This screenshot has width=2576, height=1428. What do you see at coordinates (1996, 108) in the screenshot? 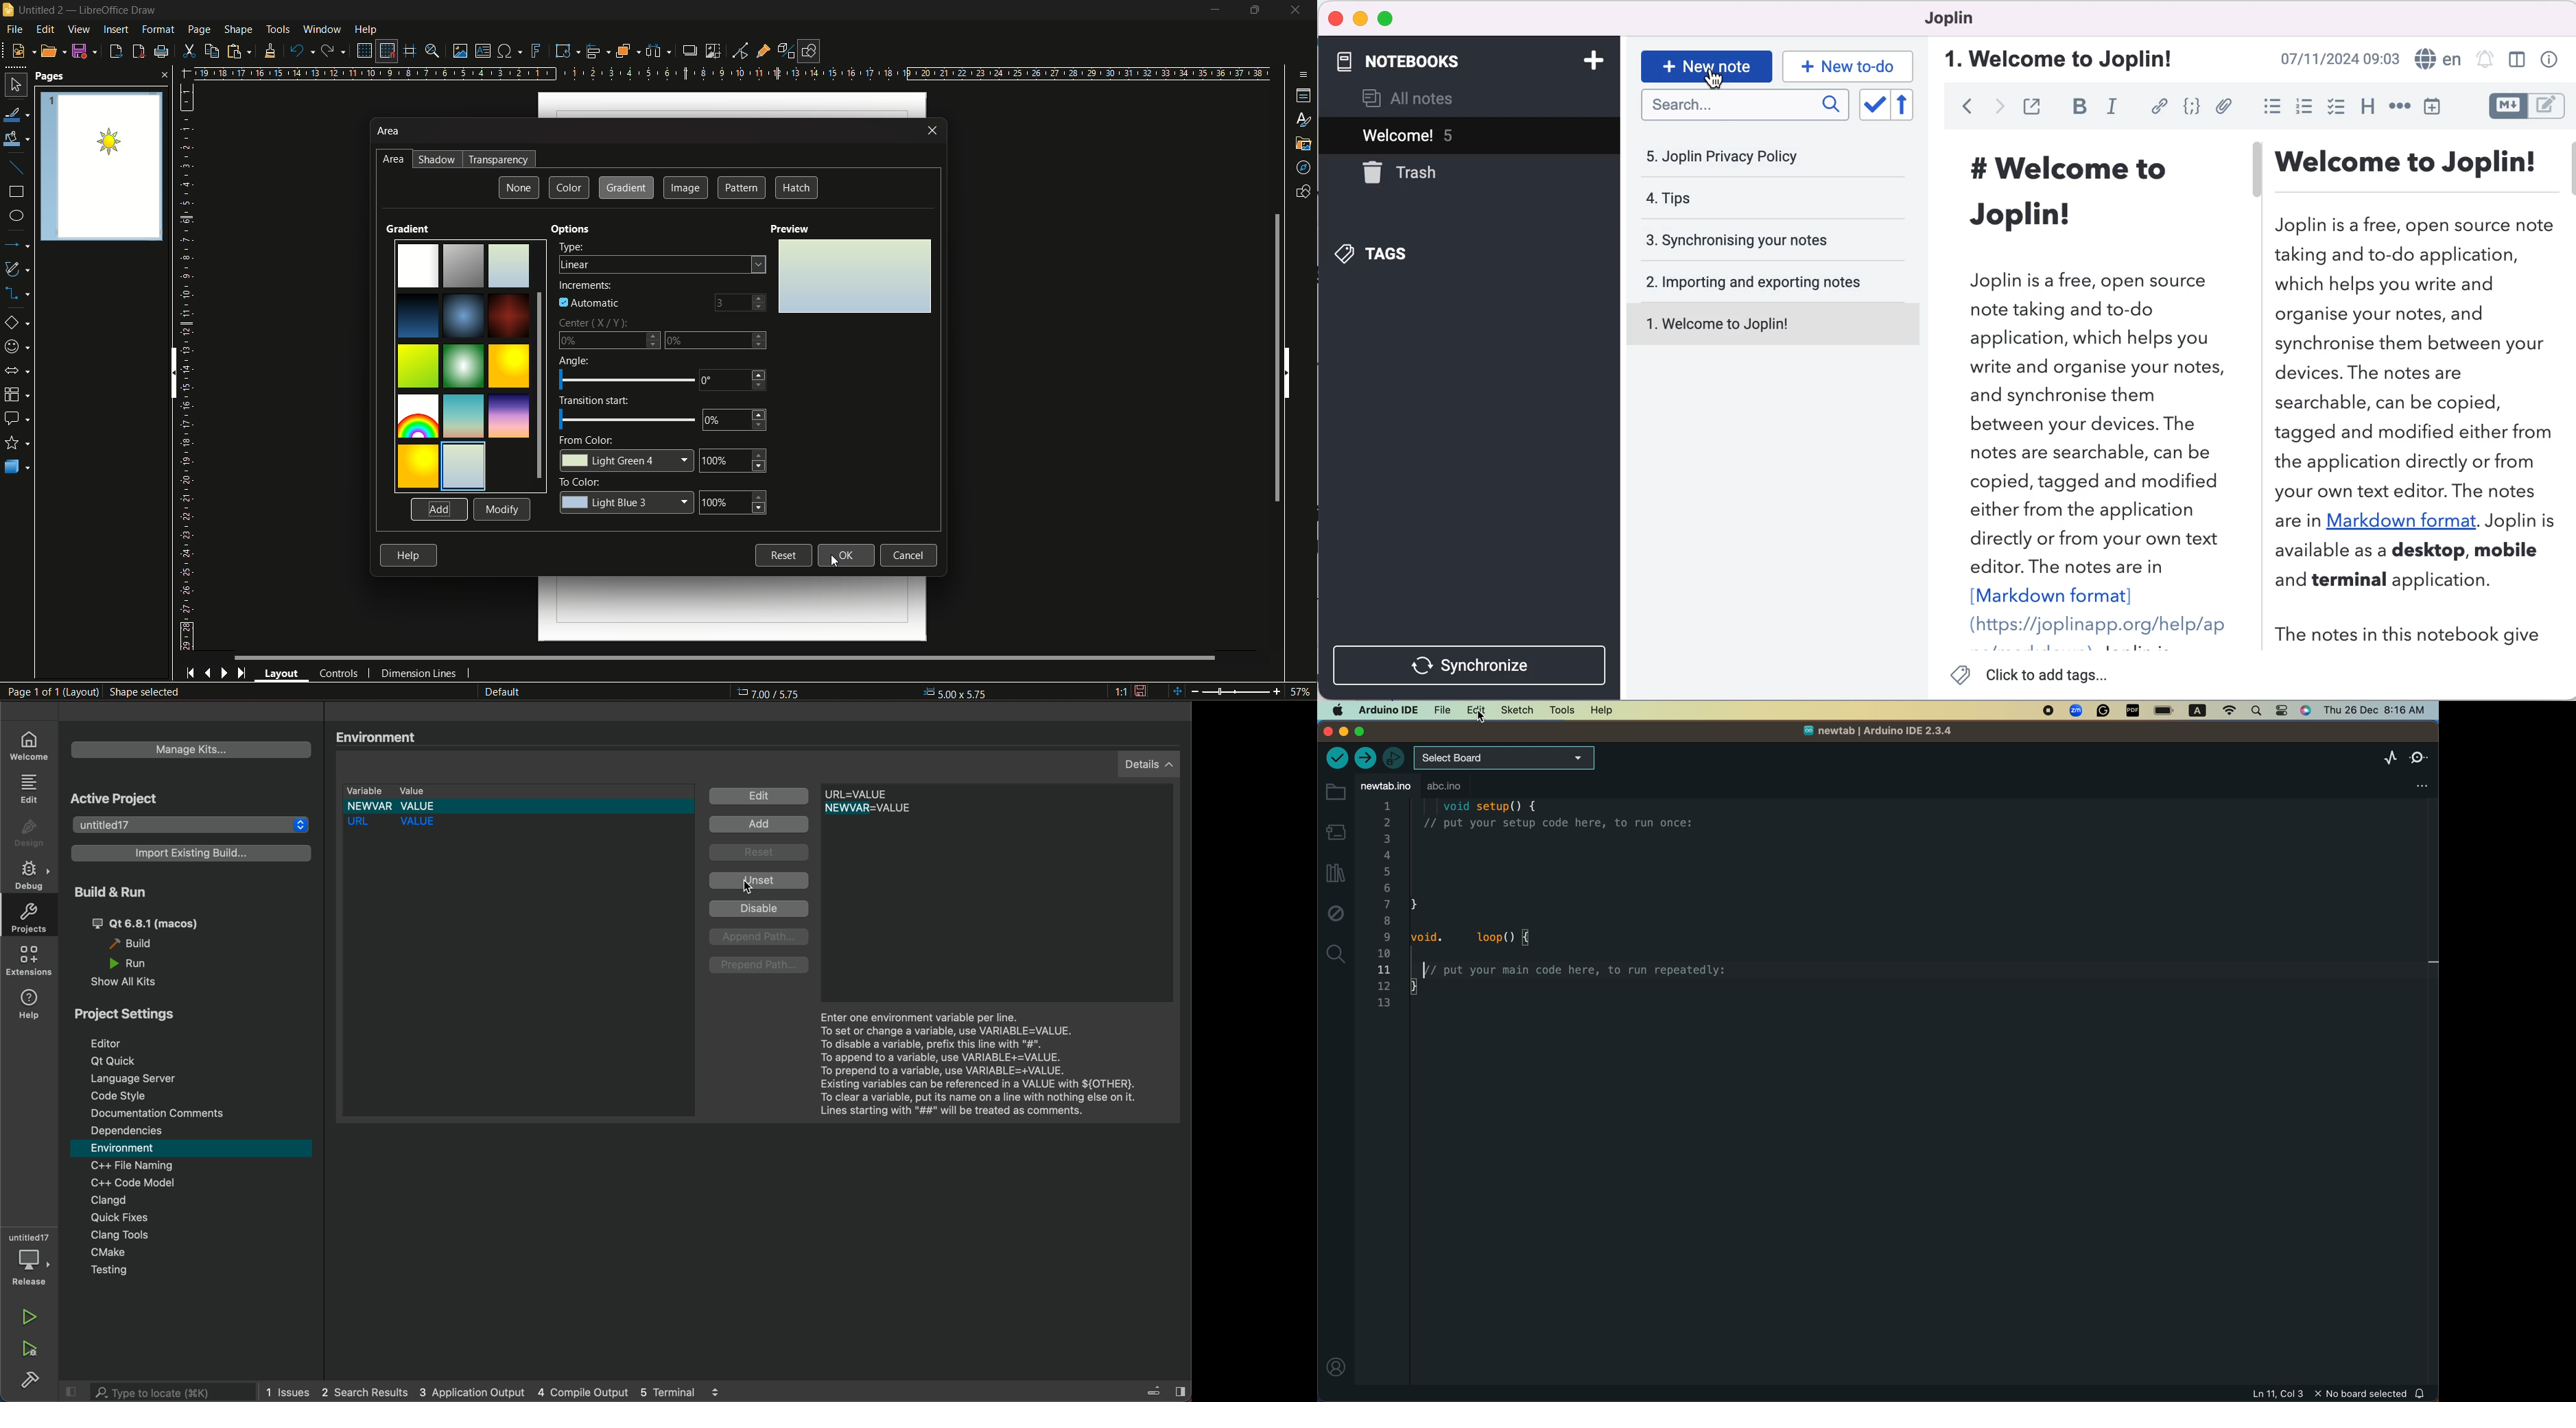
I see `forward` at bounding box center [1996, 108].